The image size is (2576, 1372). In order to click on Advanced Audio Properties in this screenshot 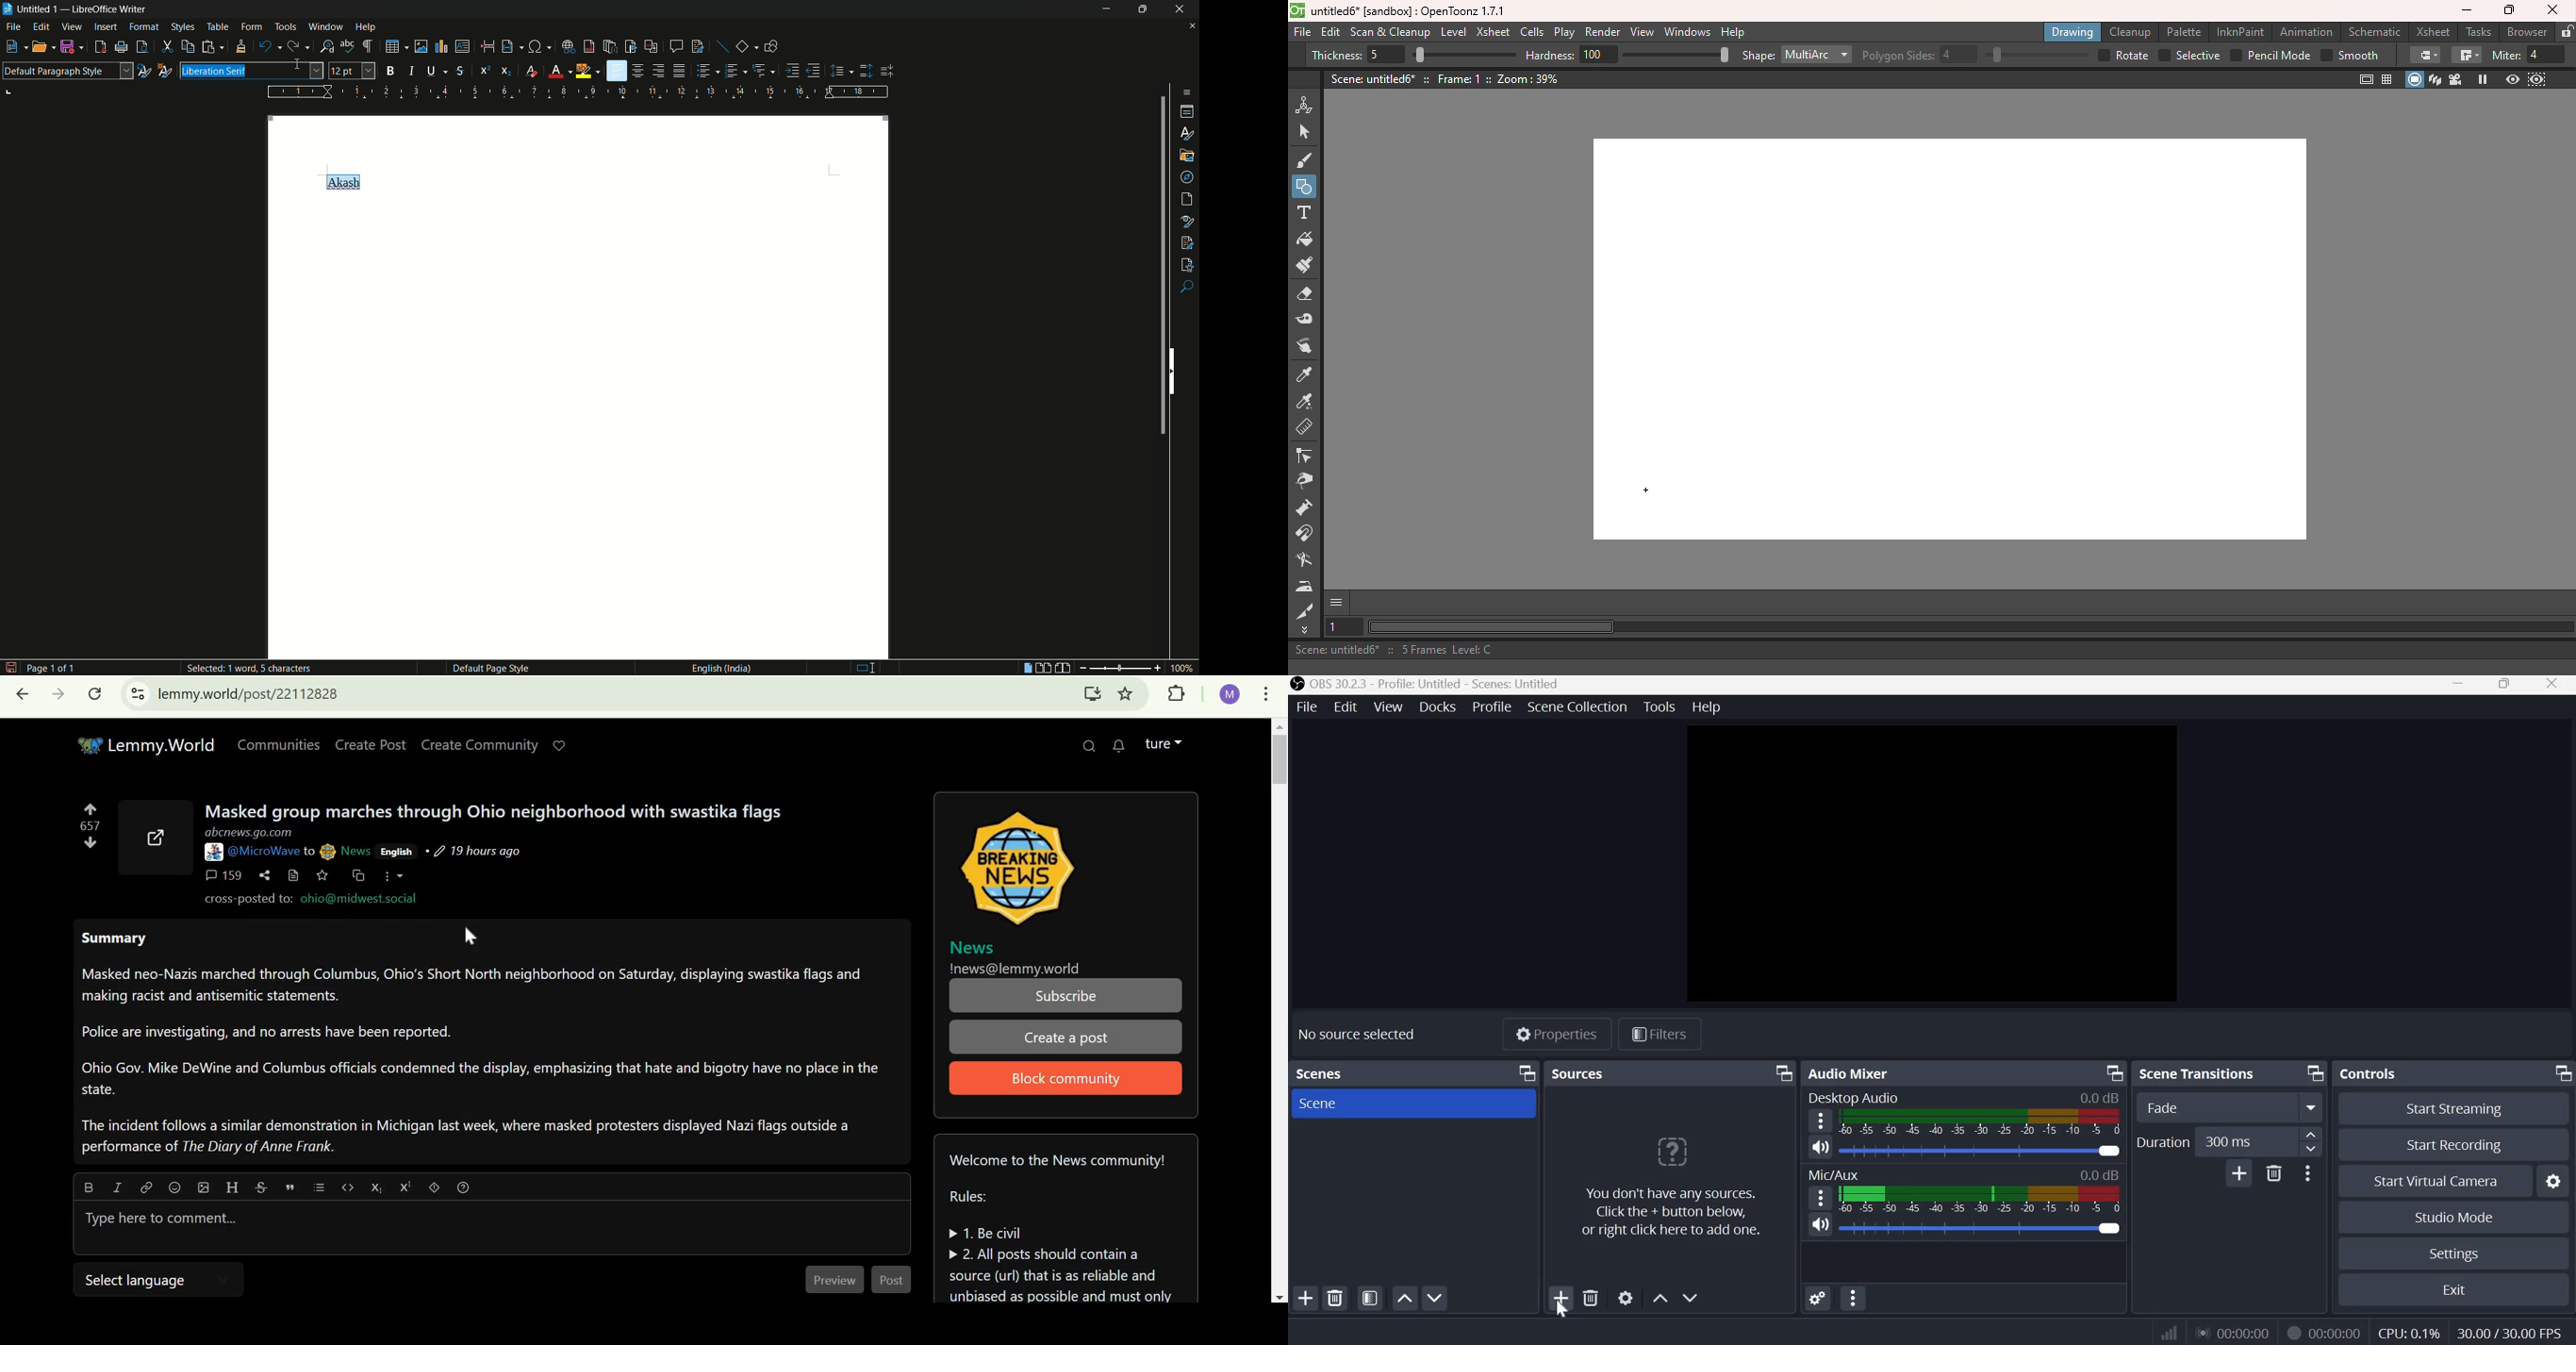, I will do `click(1819, 1298)`.